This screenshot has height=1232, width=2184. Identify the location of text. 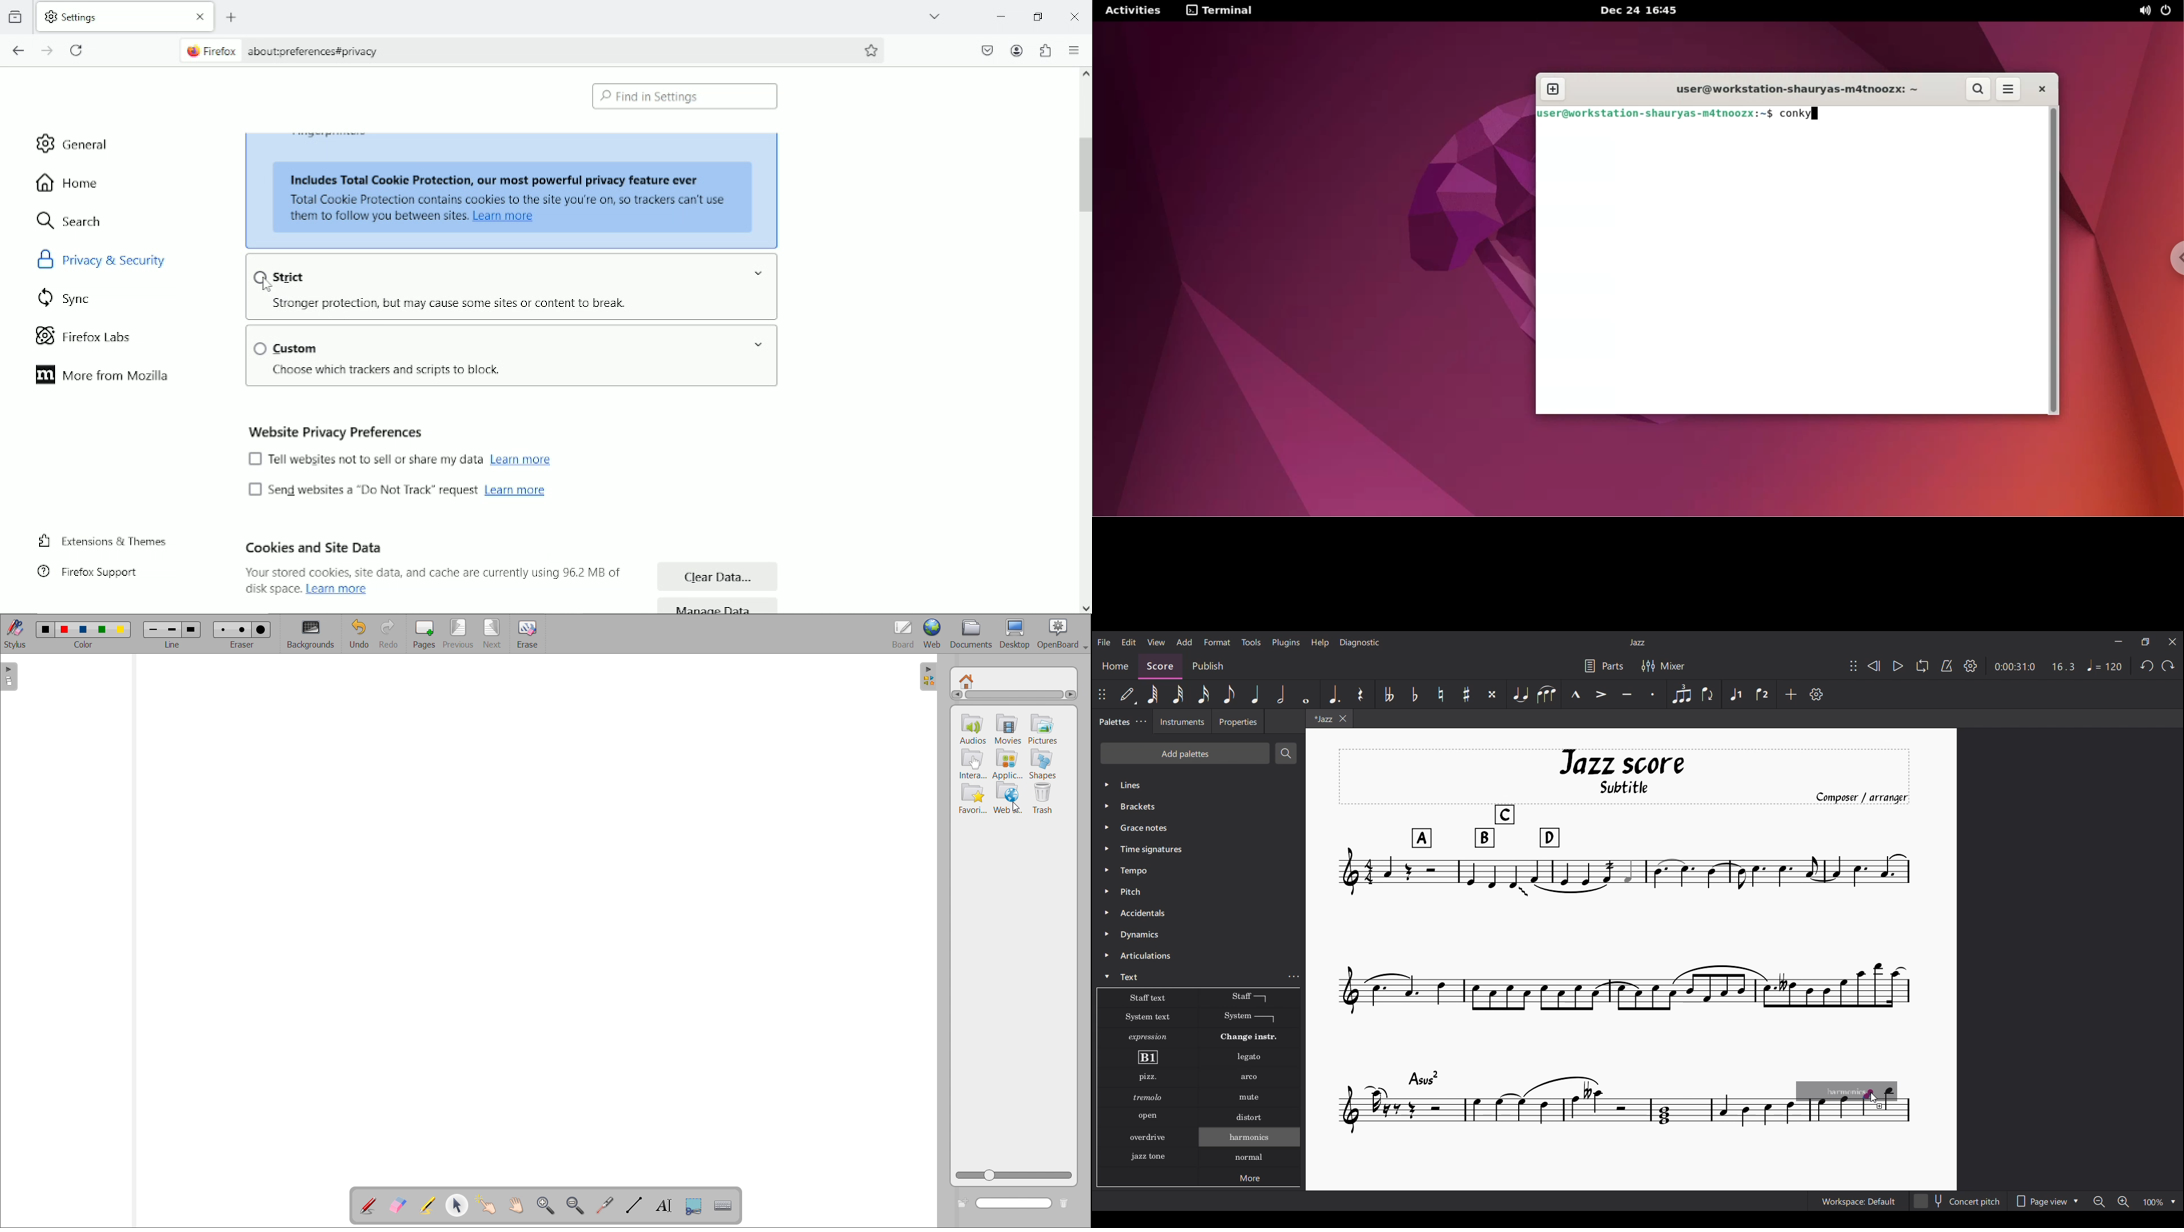
(506, 198).